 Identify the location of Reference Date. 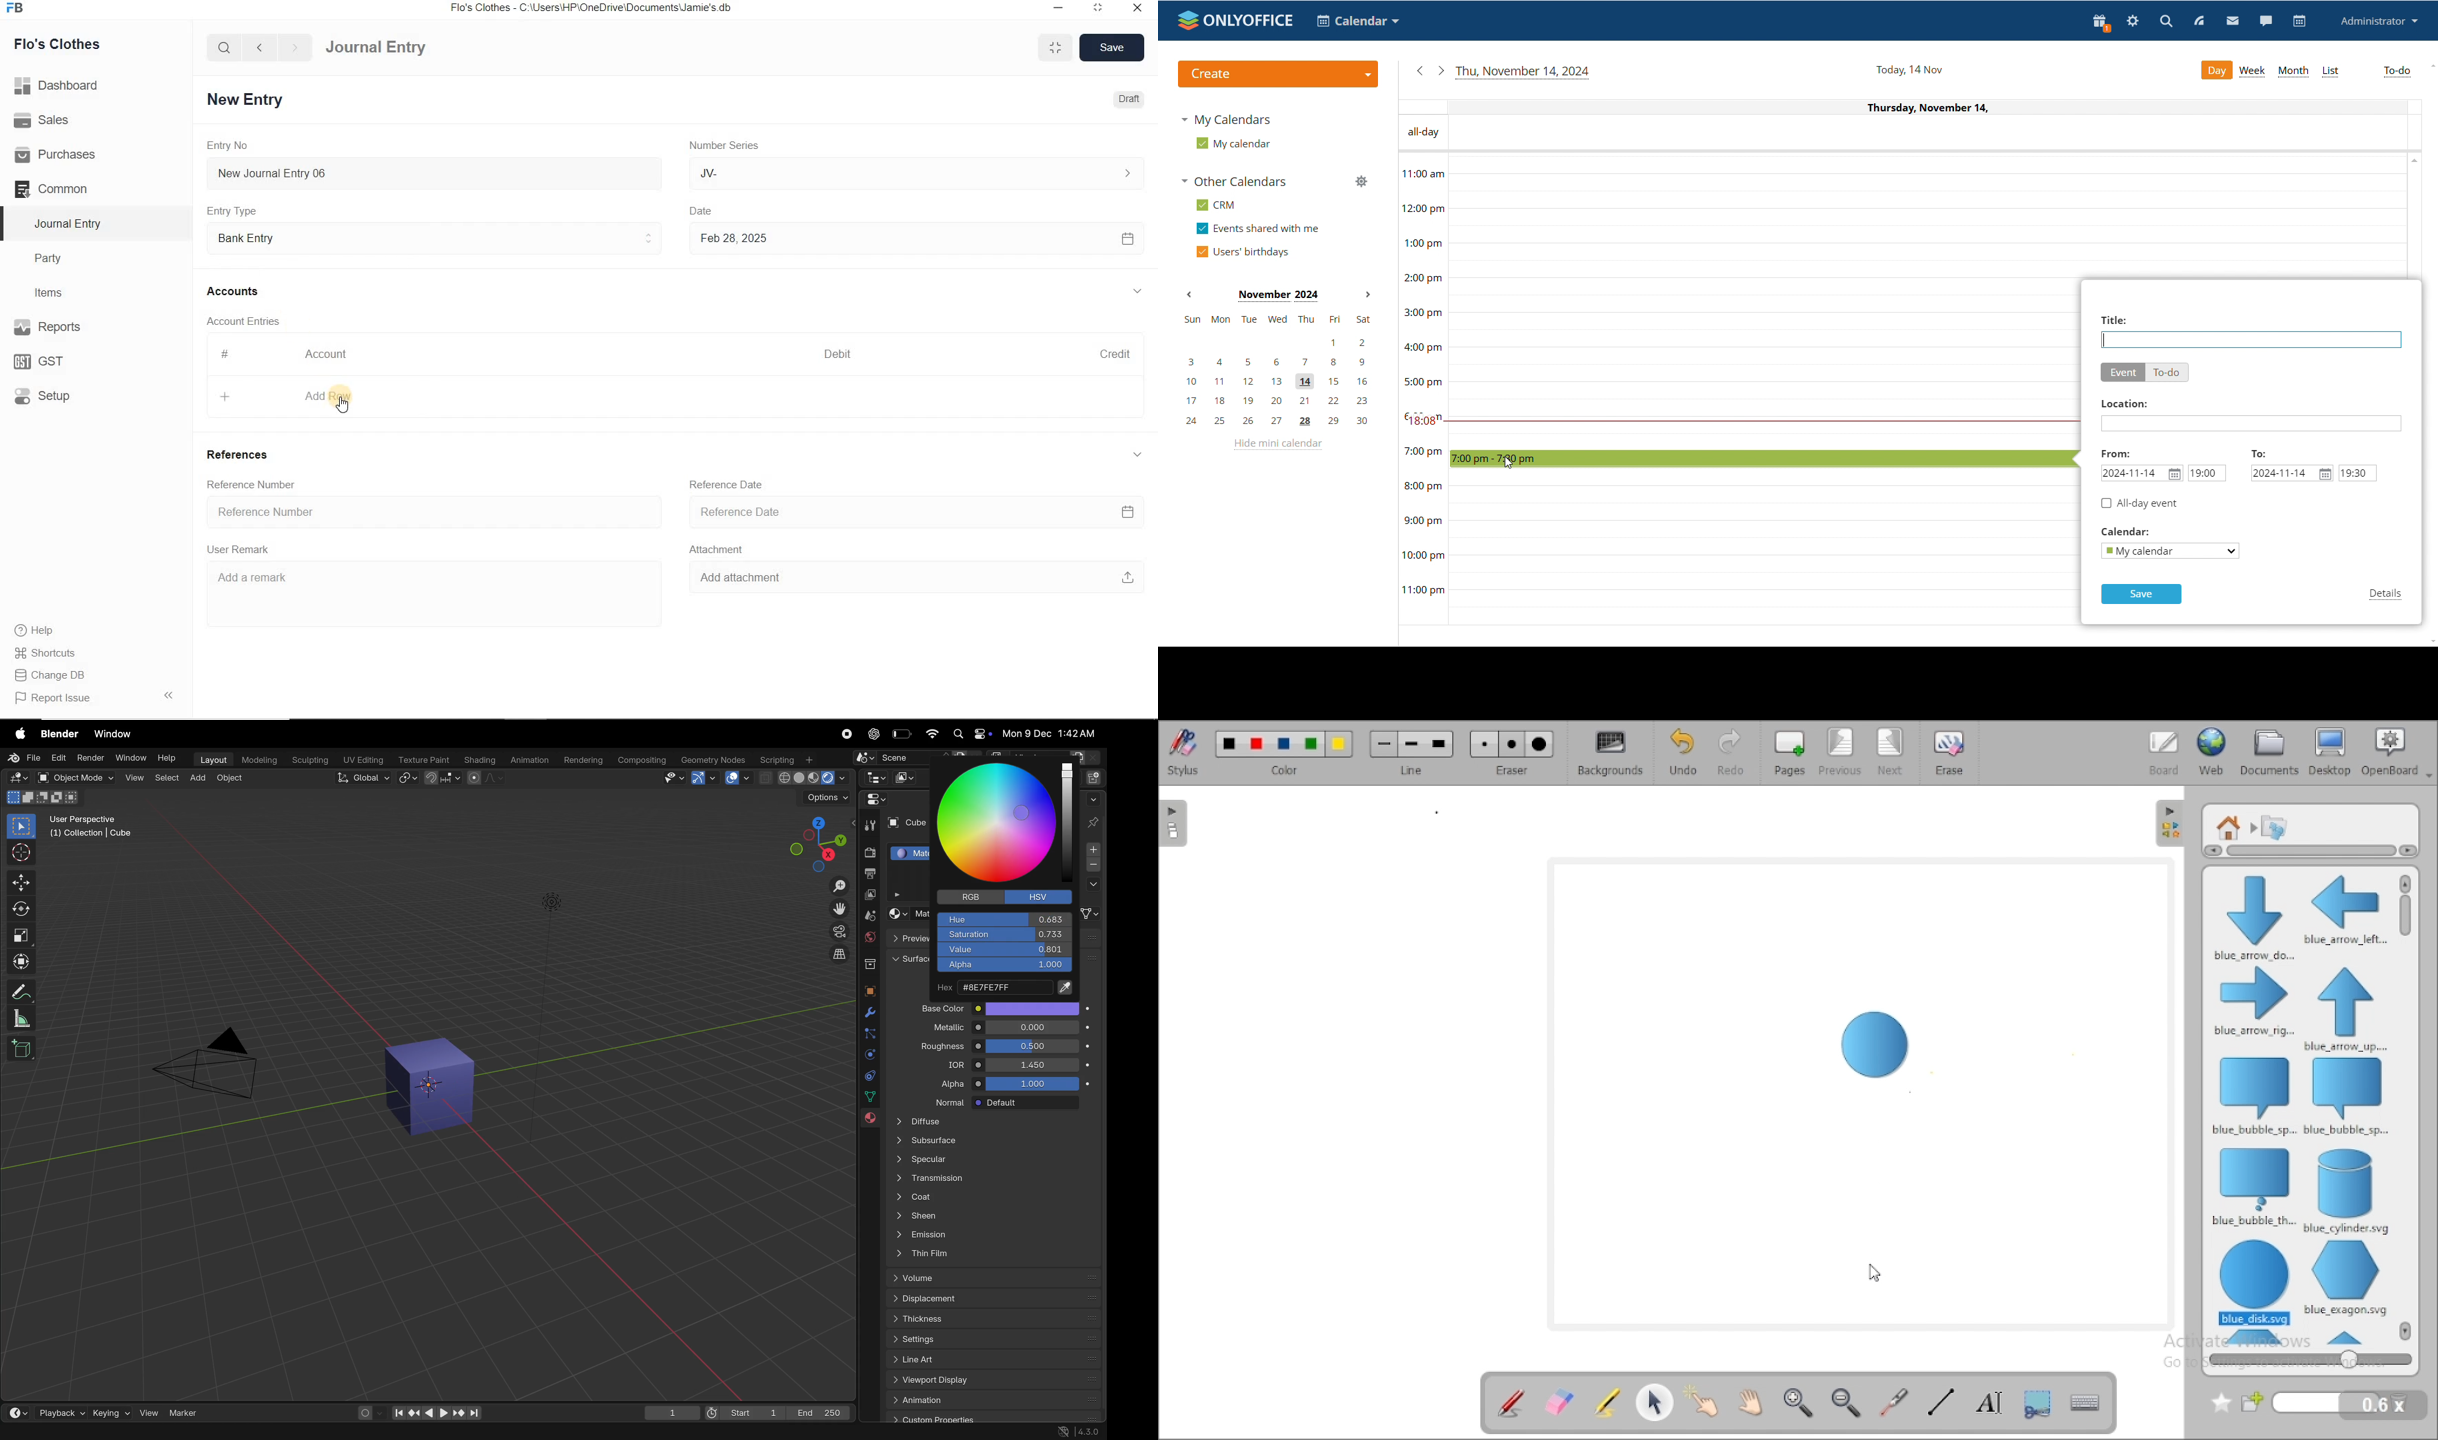
(917, 510).